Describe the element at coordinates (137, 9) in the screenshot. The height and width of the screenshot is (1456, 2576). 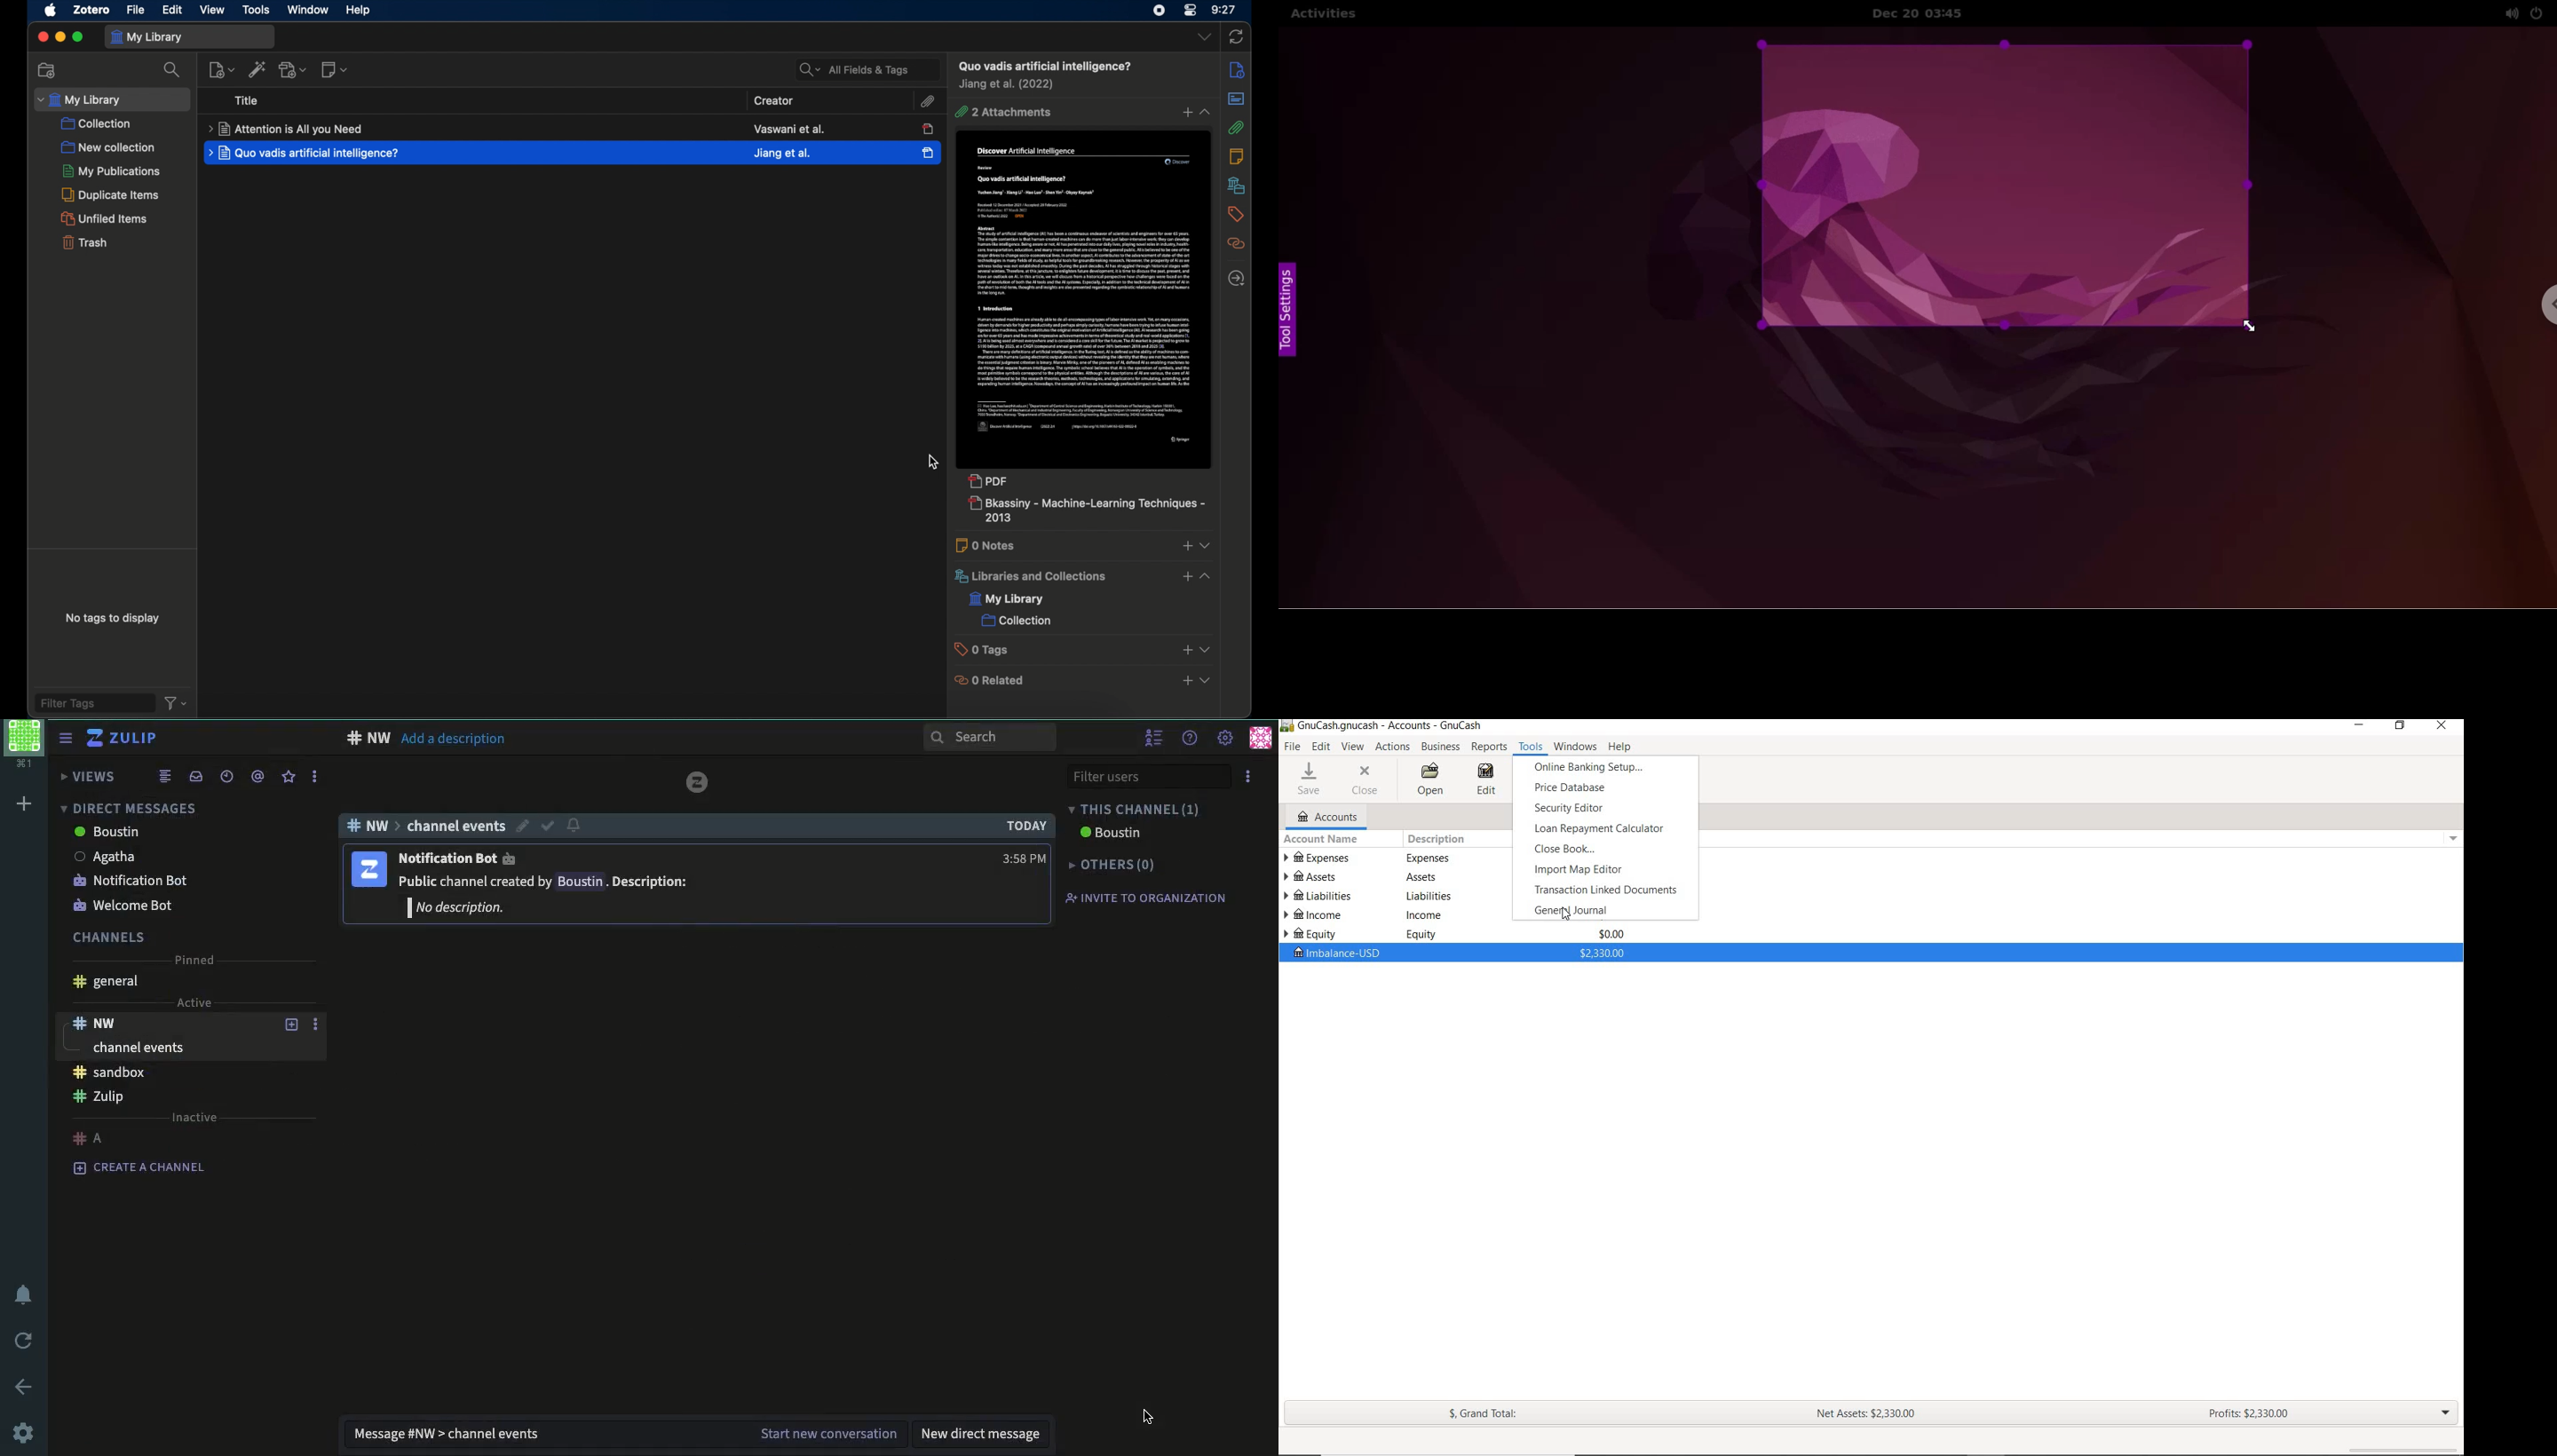
I see `file` at that location.